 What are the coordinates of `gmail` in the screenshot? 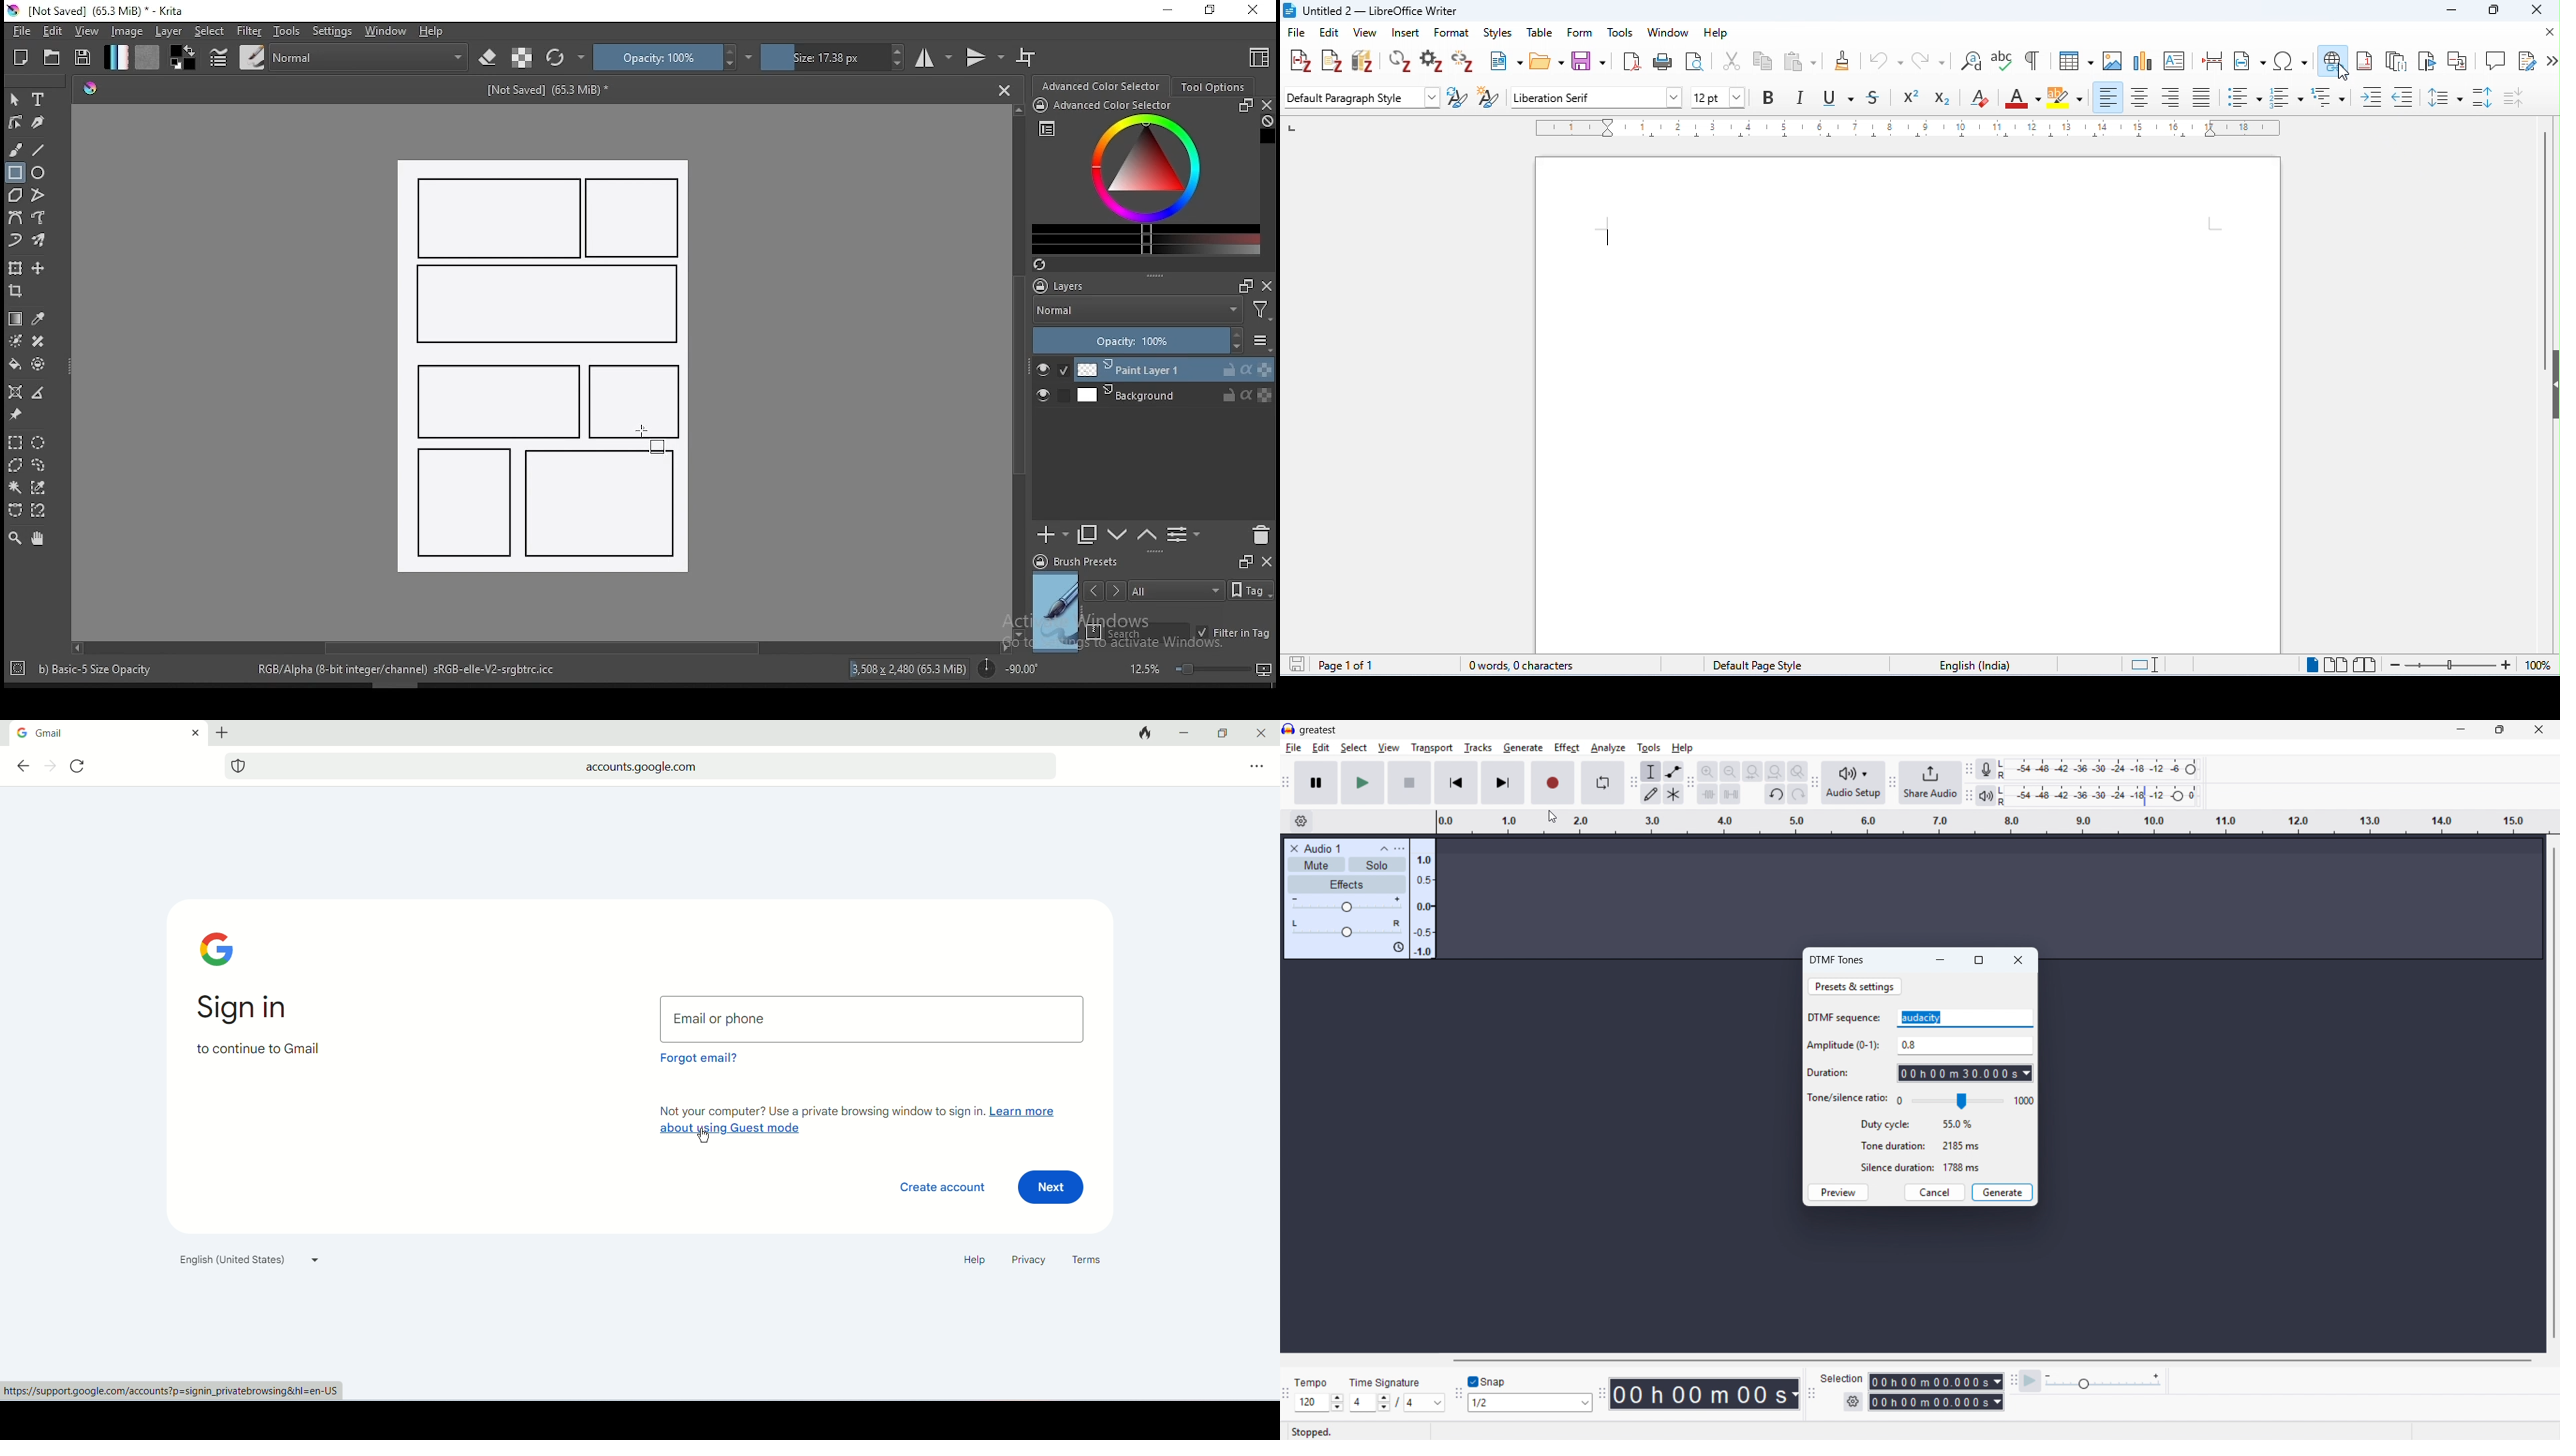 It's located at (105, 733).